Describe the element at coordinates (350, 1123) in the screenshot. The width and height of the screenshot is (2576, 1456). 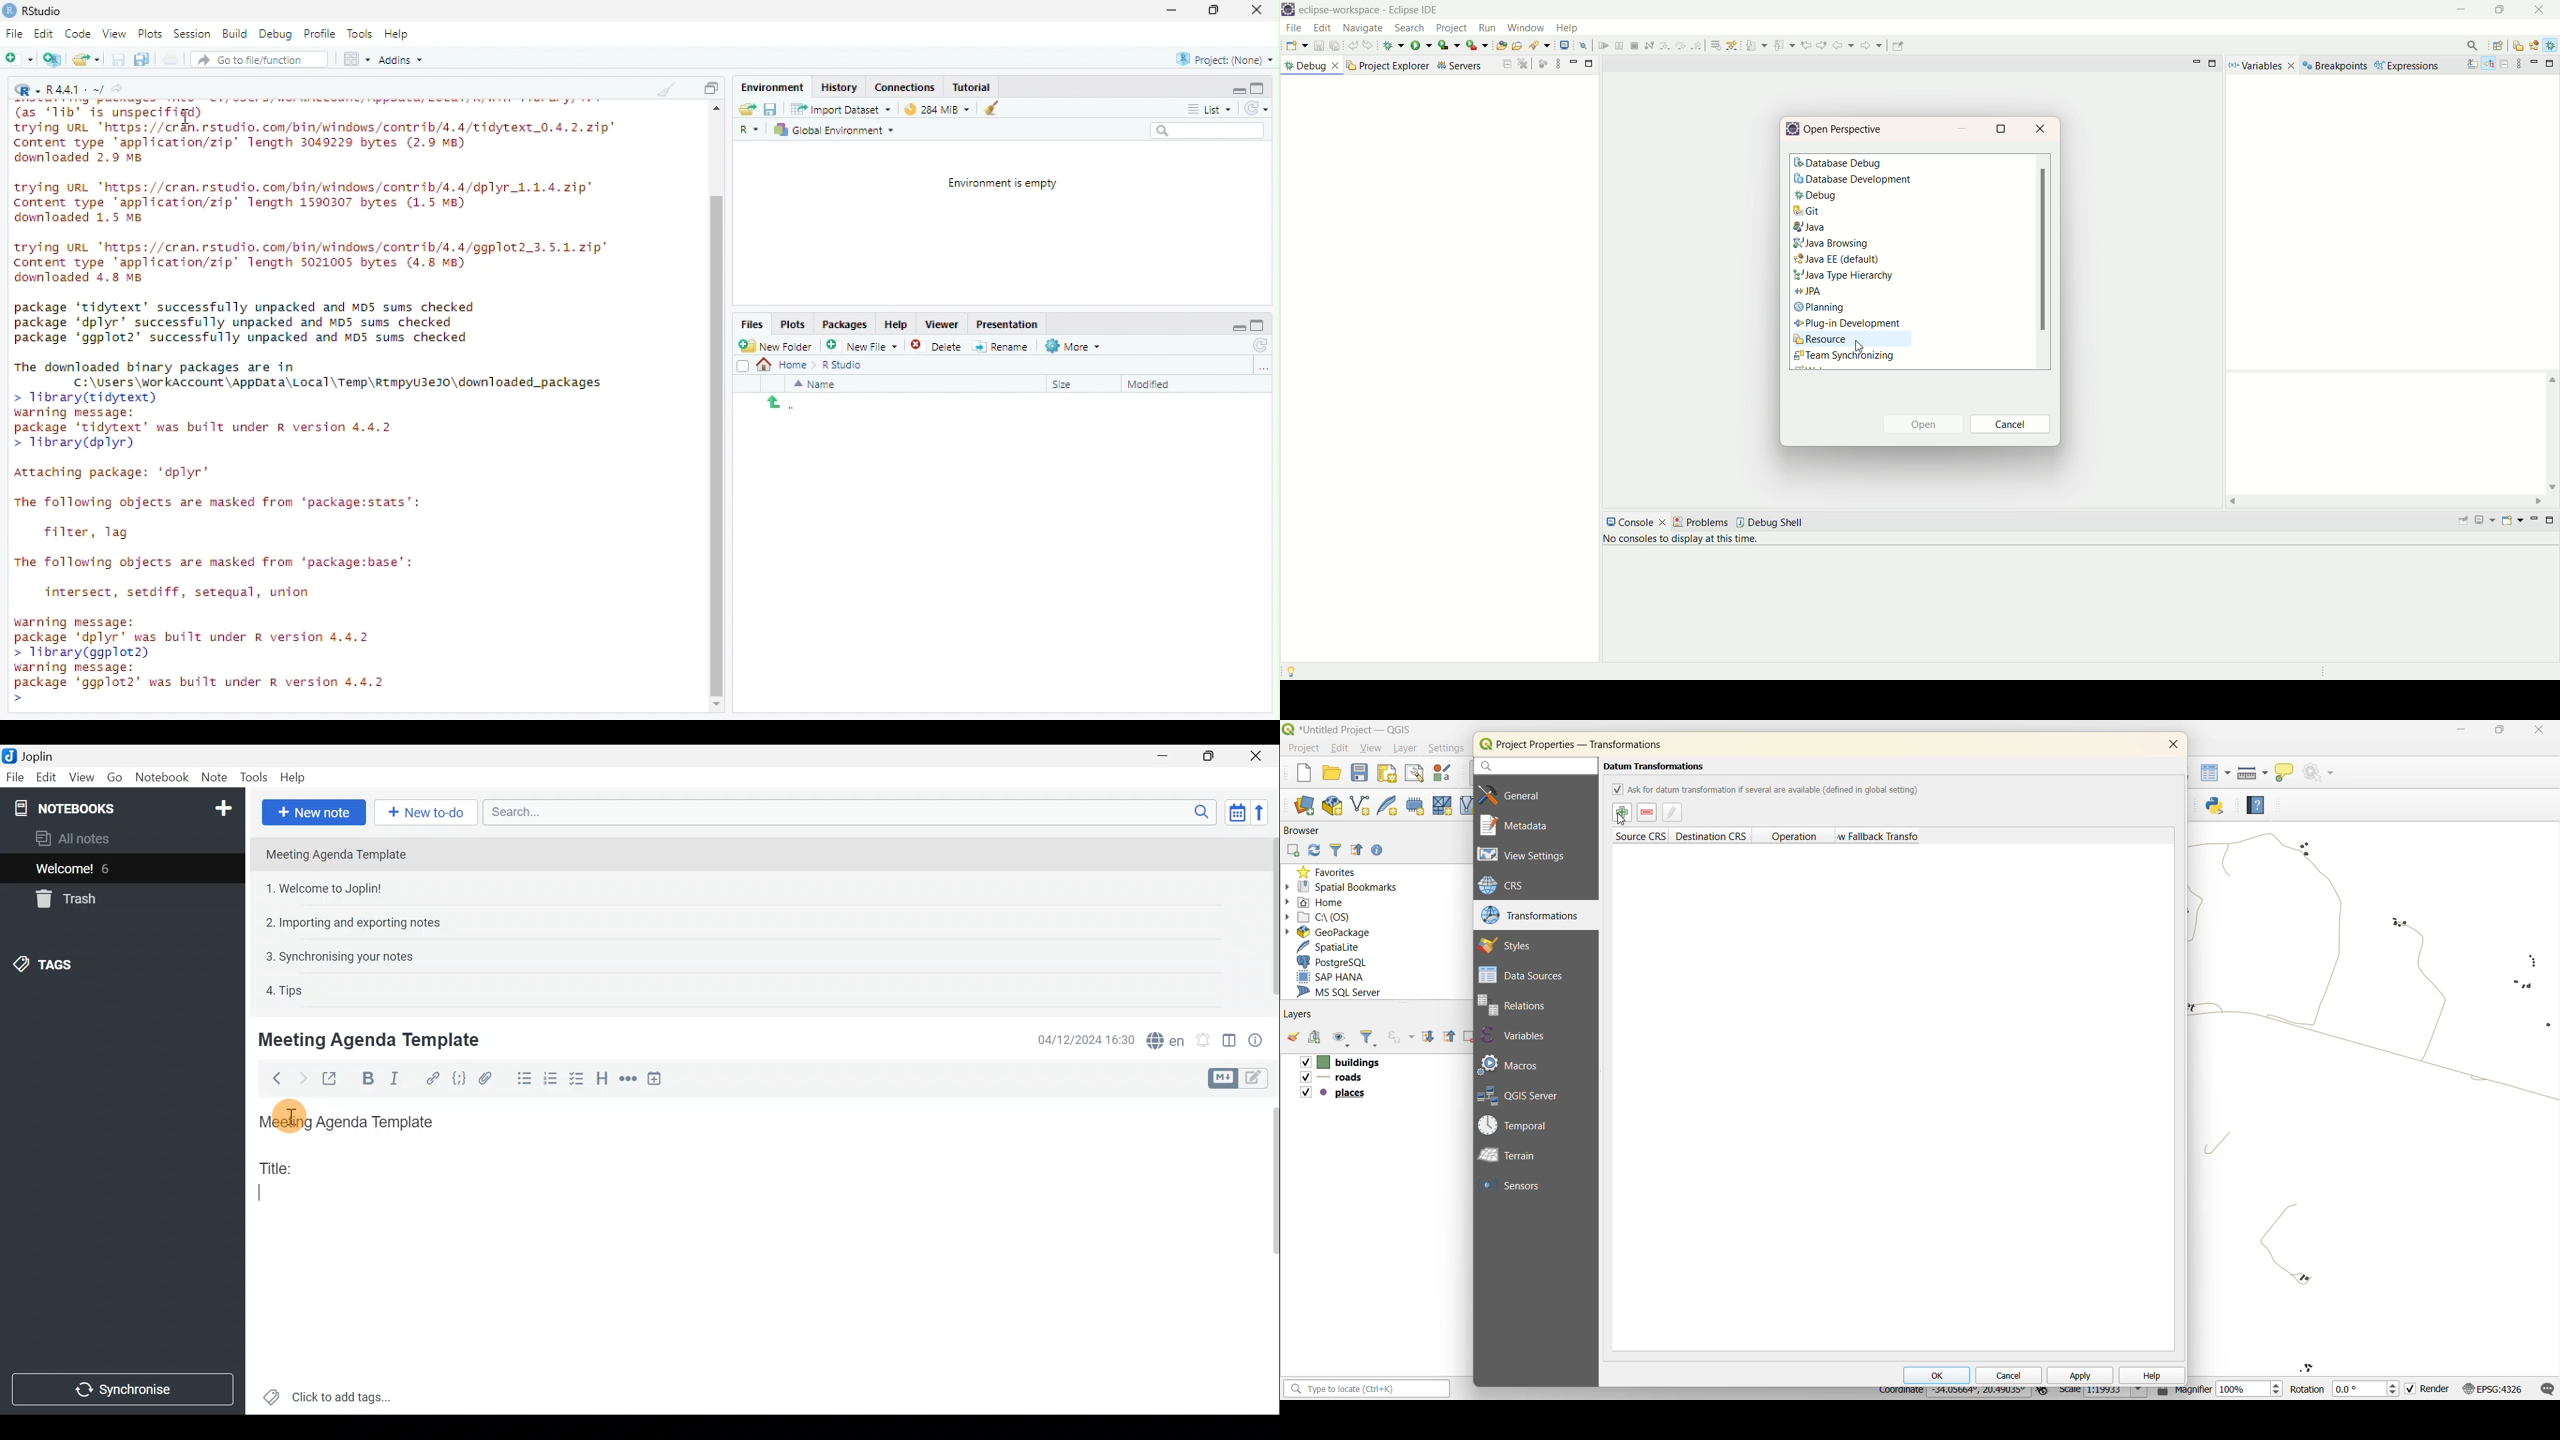
I see `Meeting Agenda Template` at that location.